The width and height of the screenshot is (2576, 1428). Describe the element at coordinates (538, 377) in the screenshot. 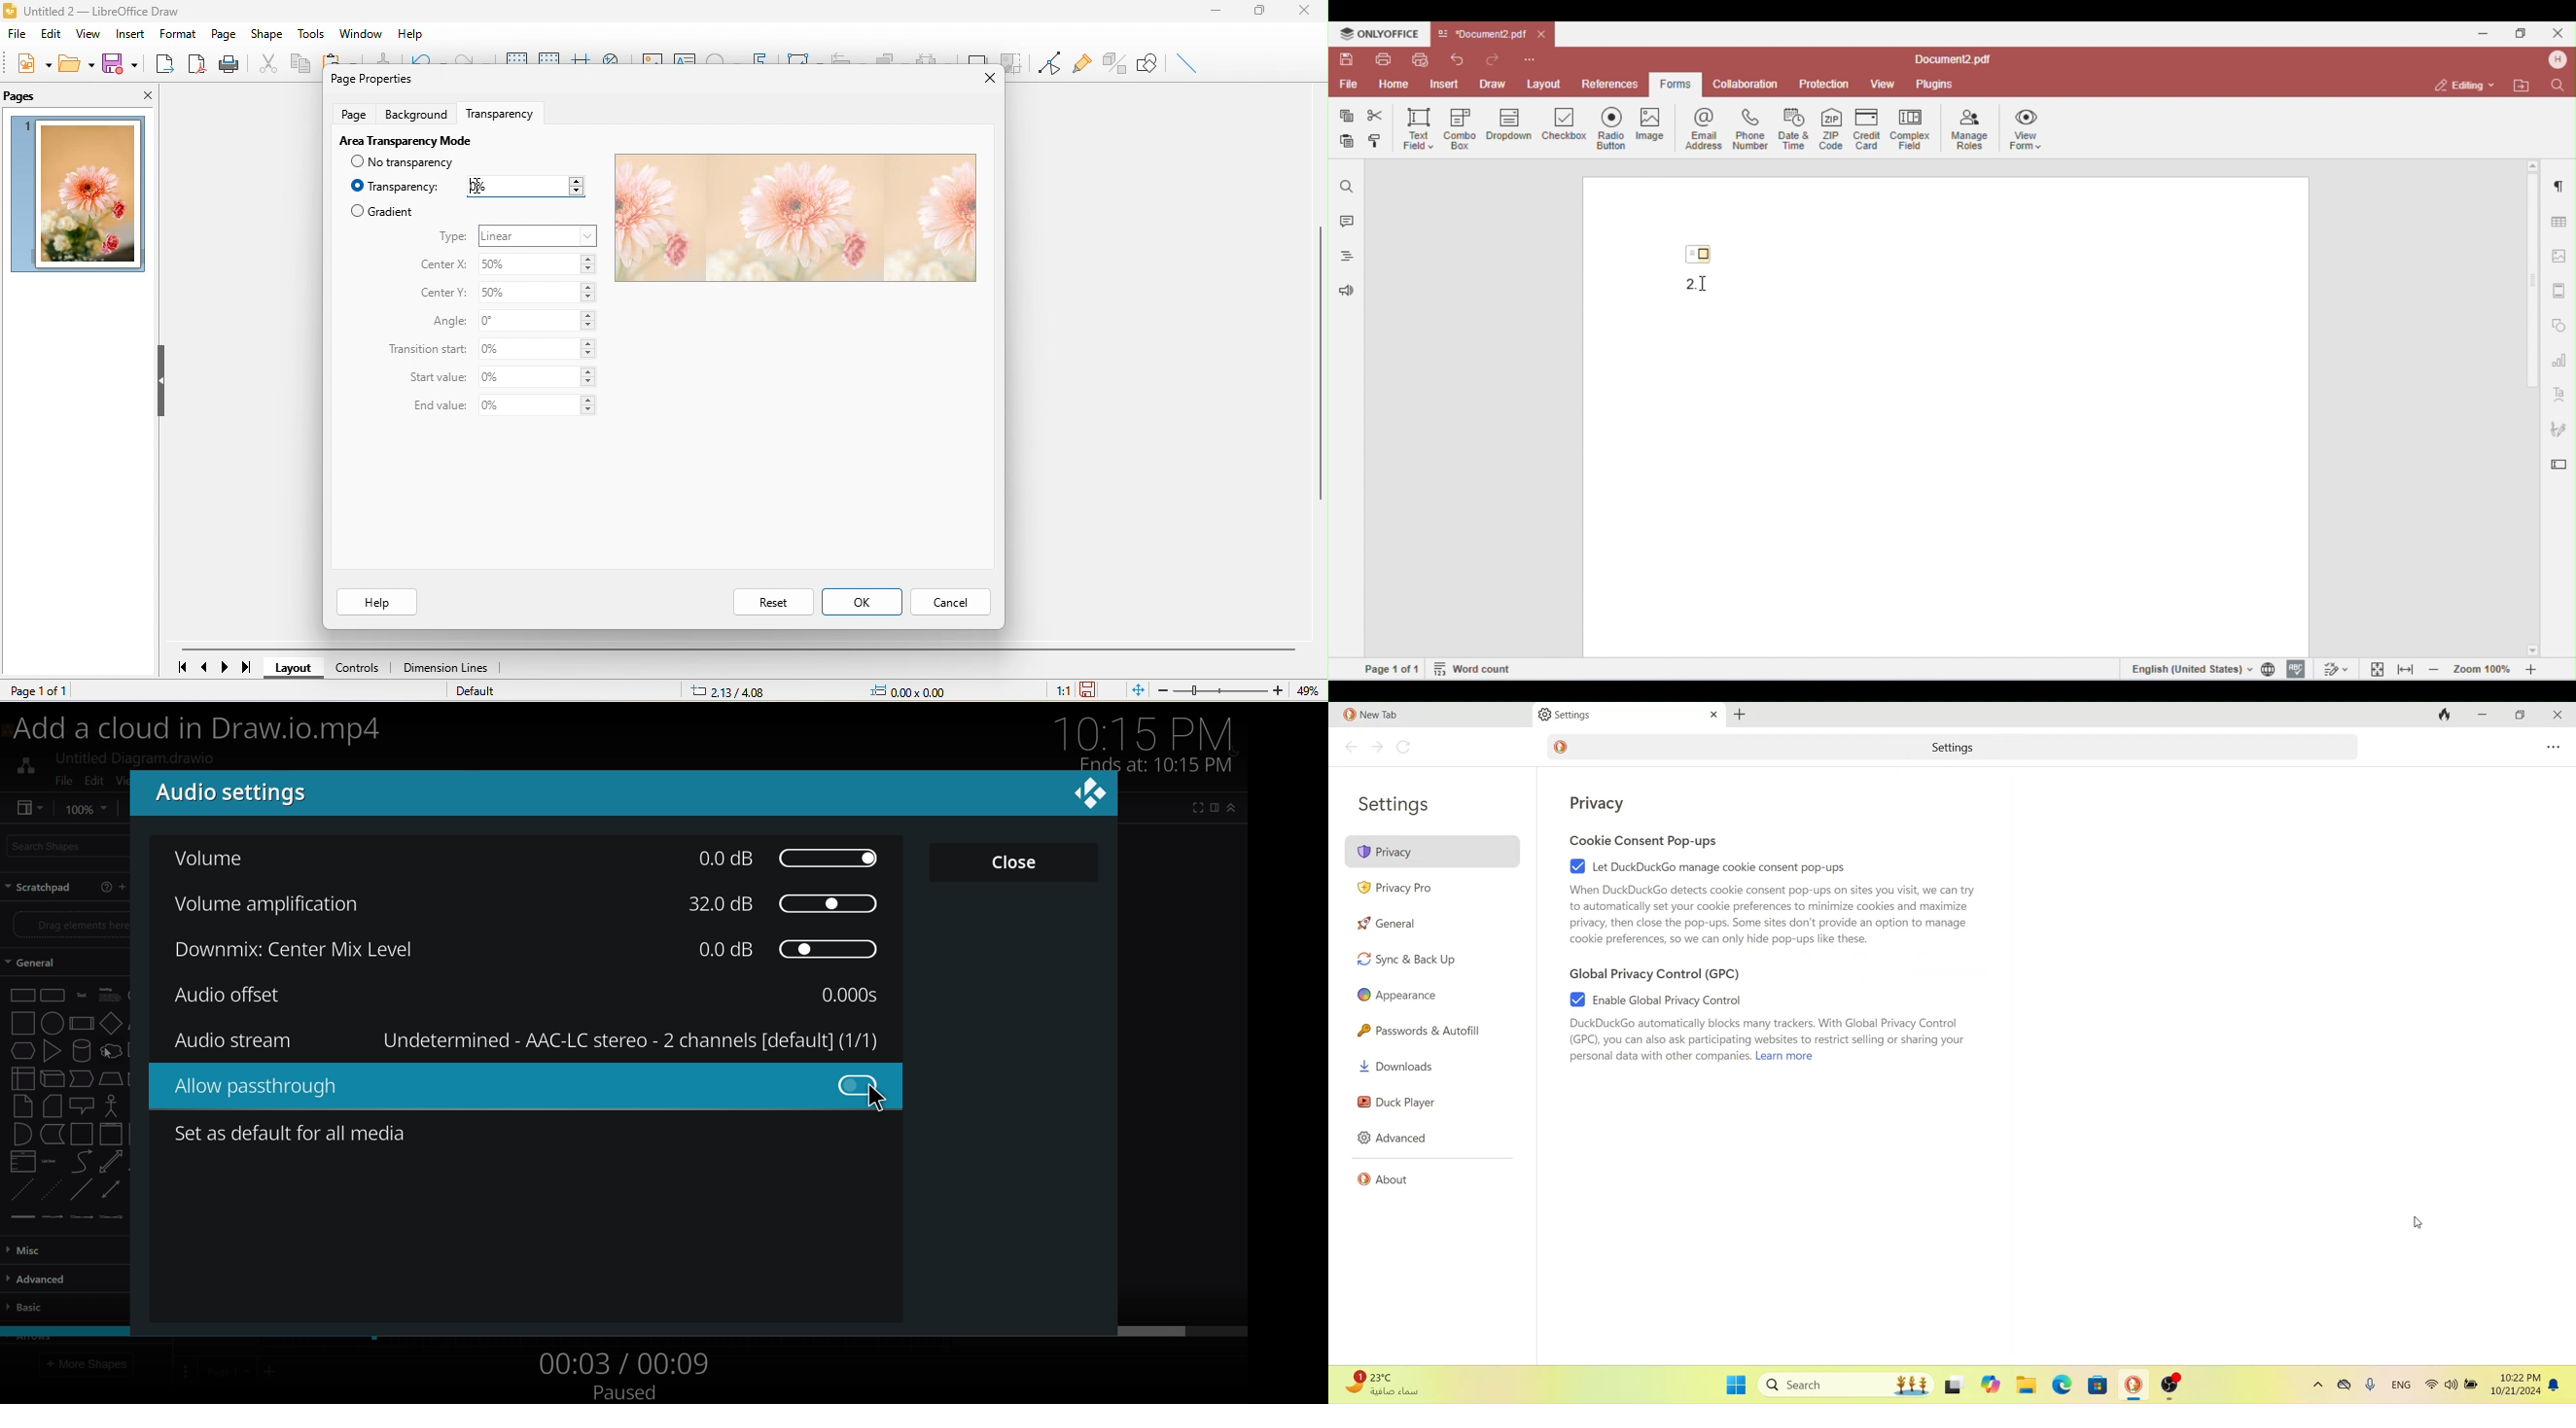

I see `0%` at that location.